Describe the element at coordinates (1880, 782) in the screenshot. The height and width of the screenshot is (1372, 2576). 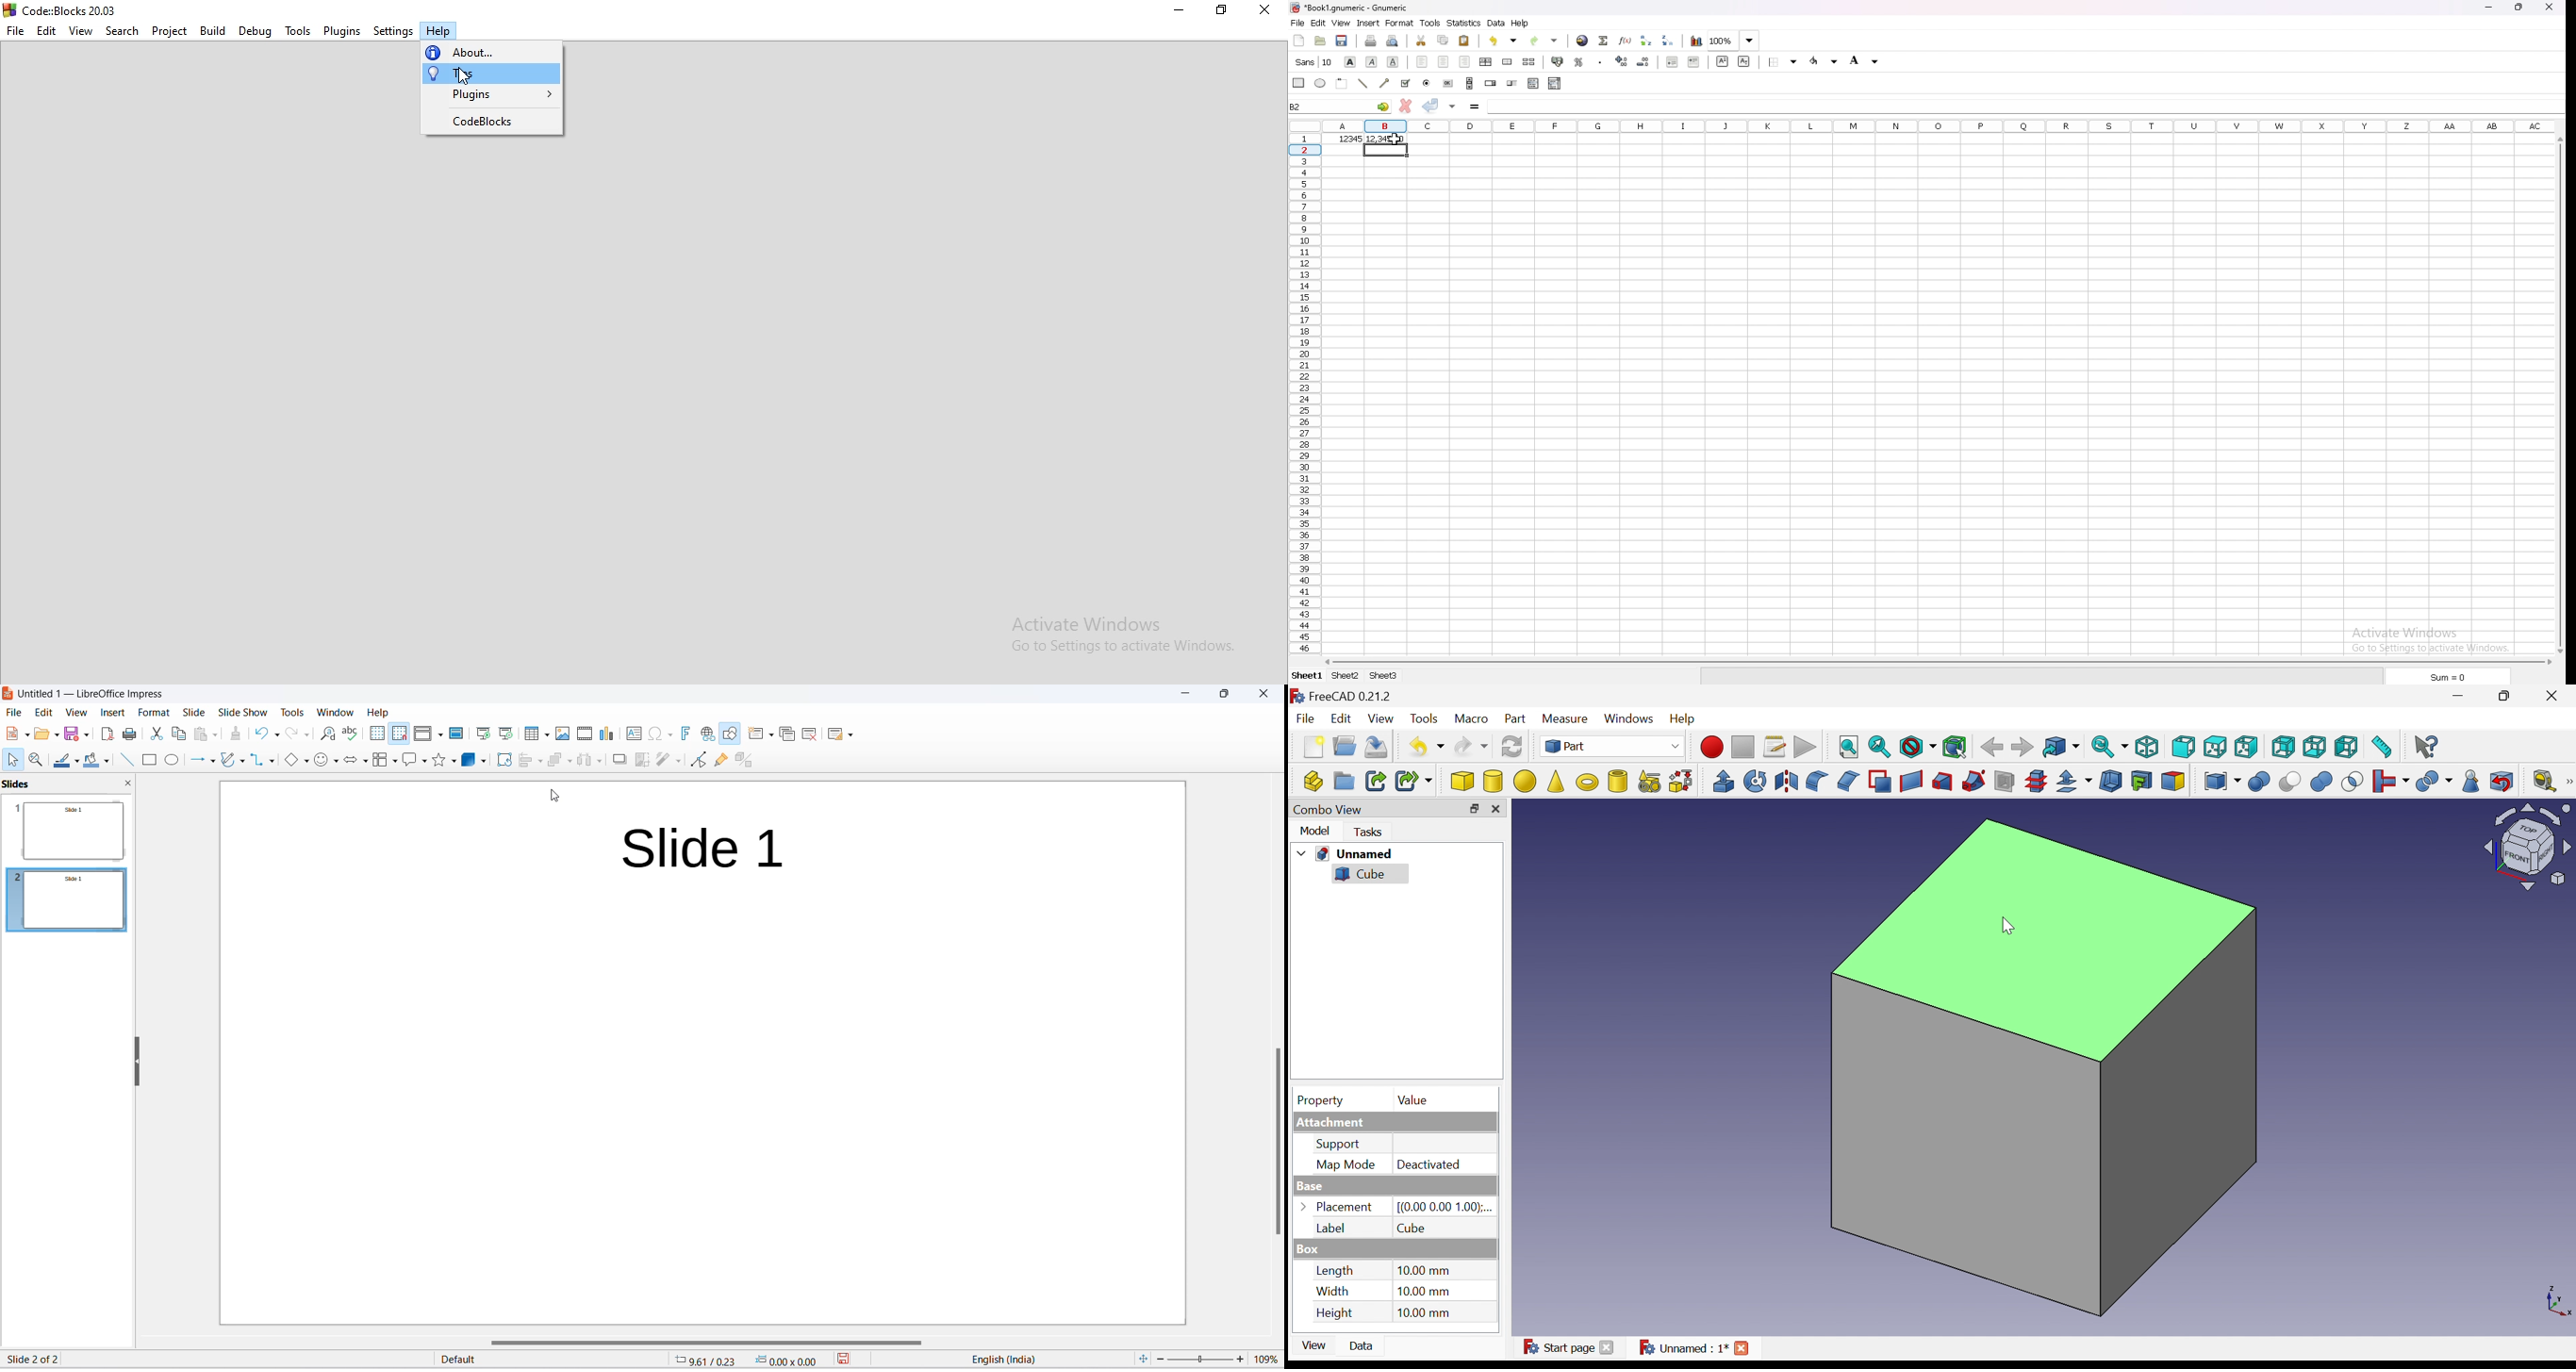
I see `Make face from wires` at that location.